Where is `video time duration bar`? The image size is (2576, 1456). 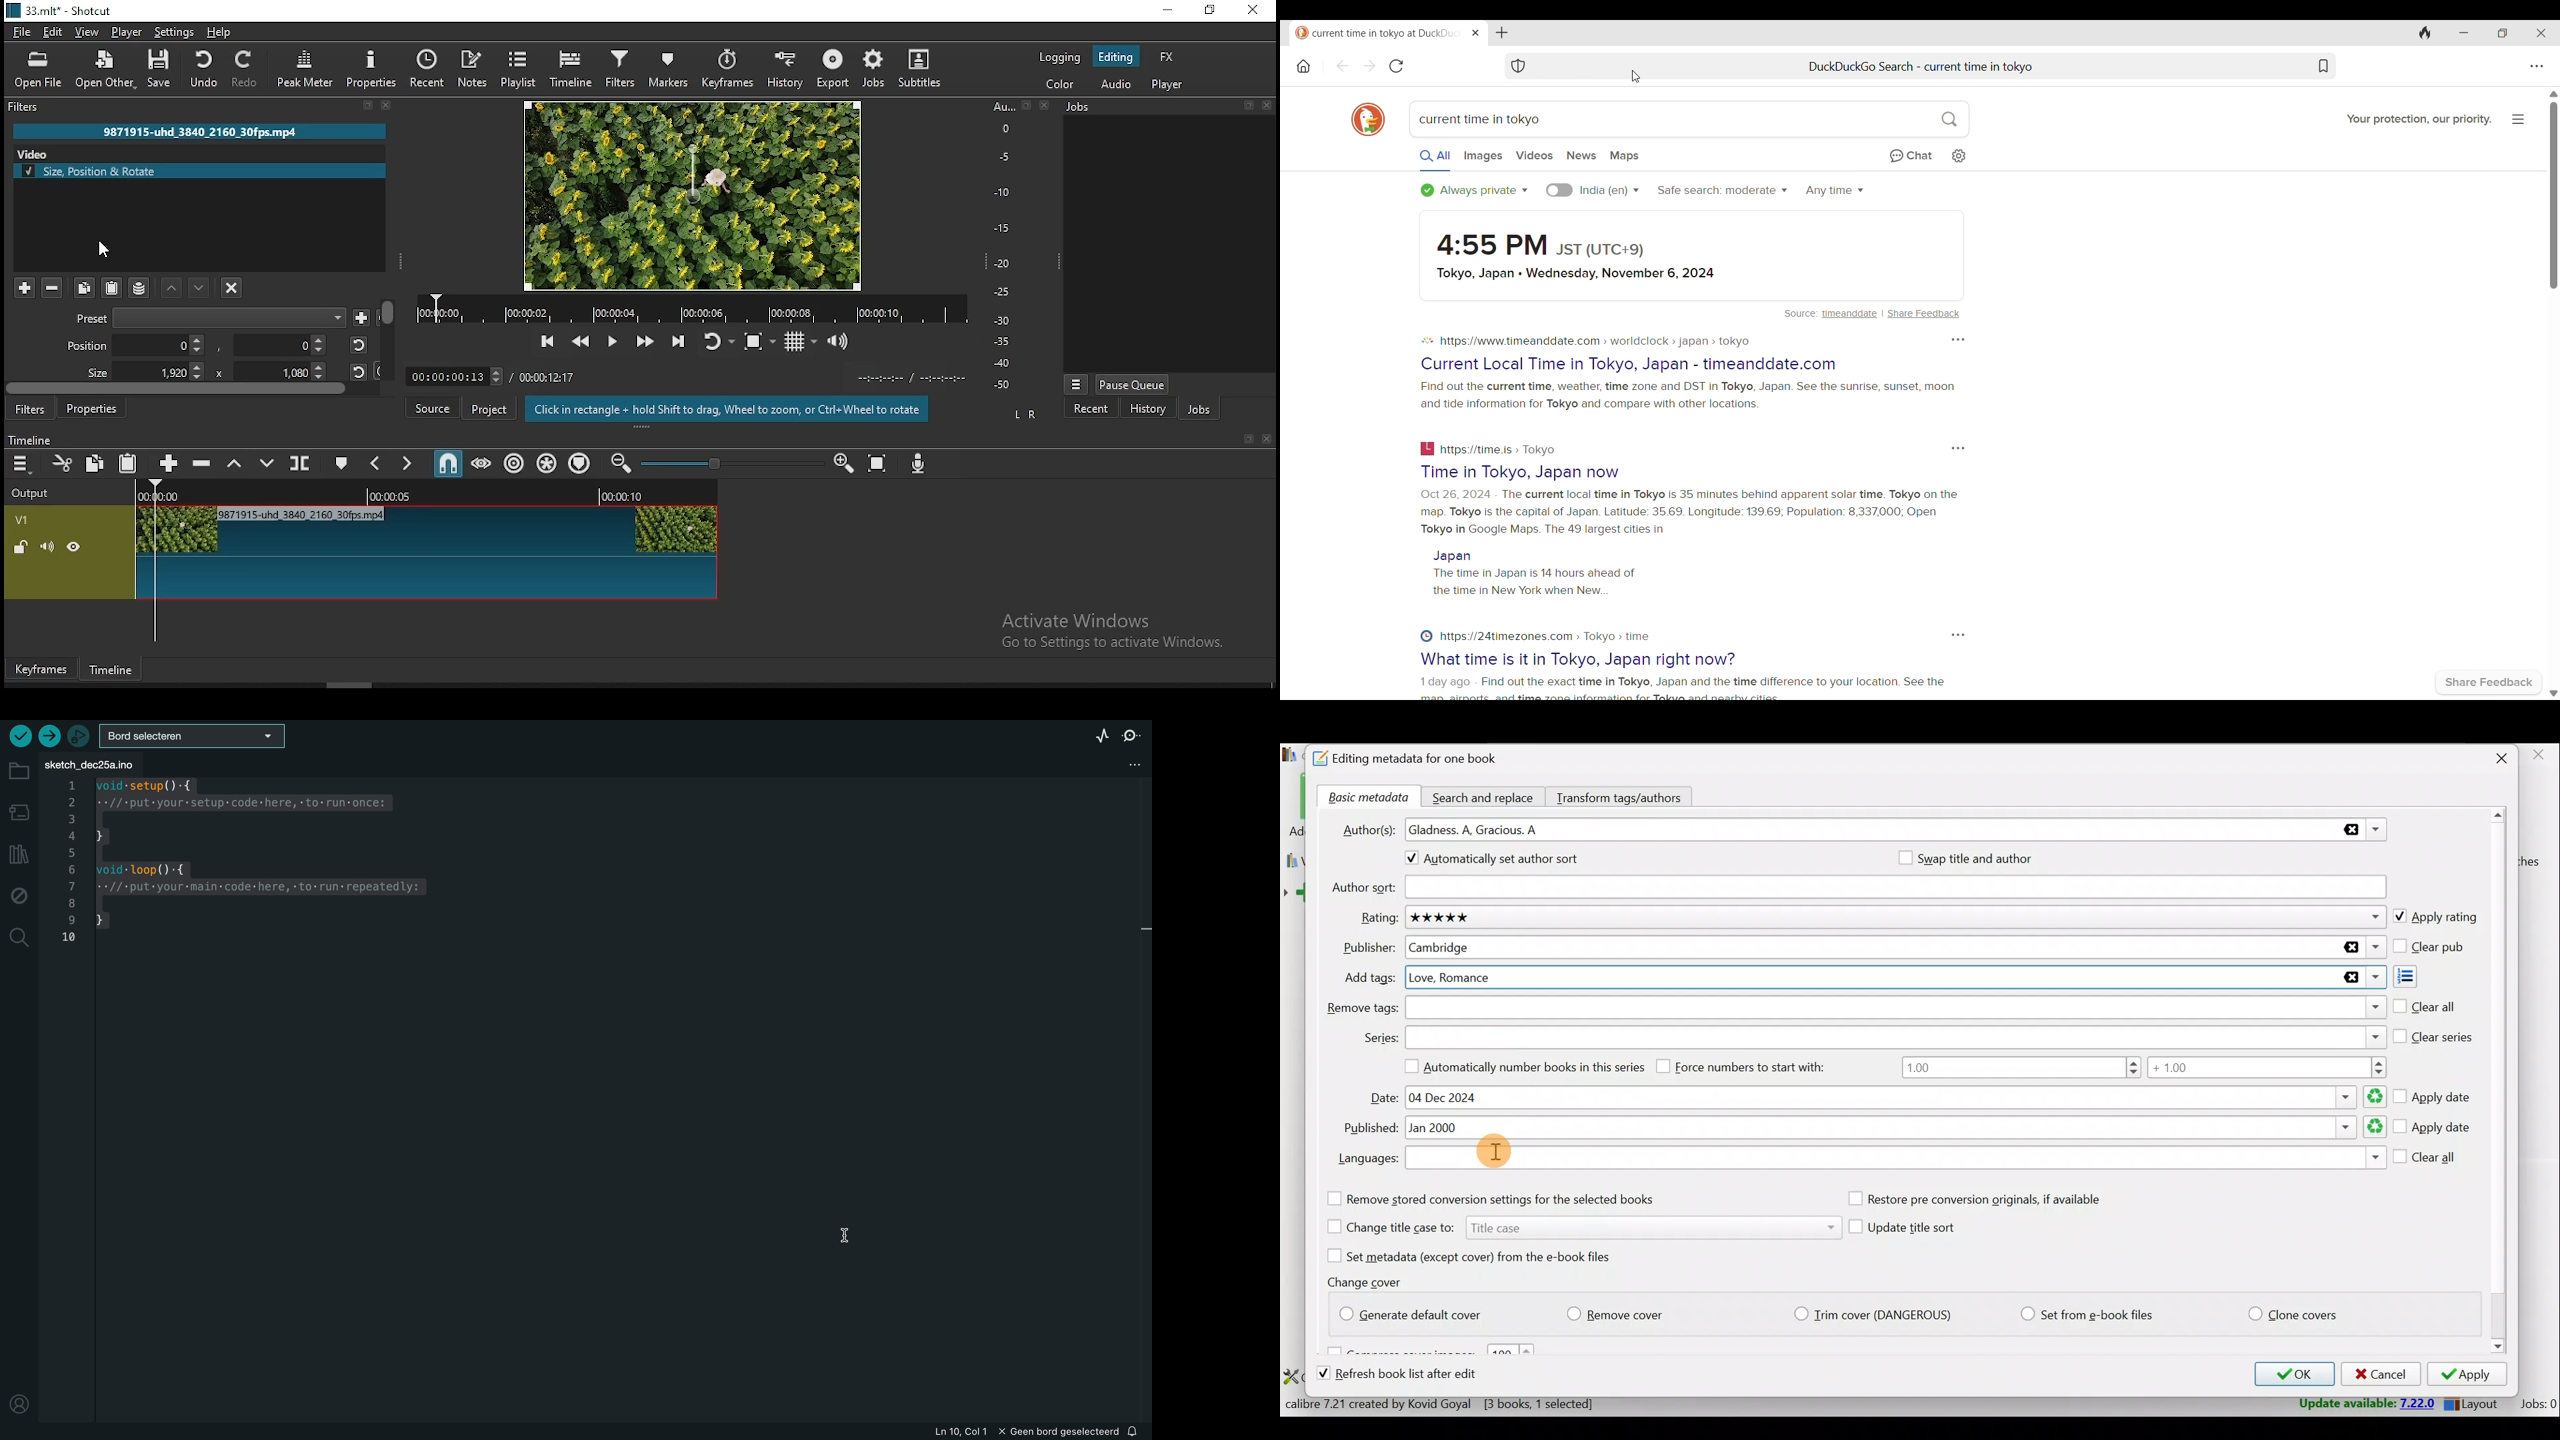 video time duration bar is located at coordinates (691, 307).